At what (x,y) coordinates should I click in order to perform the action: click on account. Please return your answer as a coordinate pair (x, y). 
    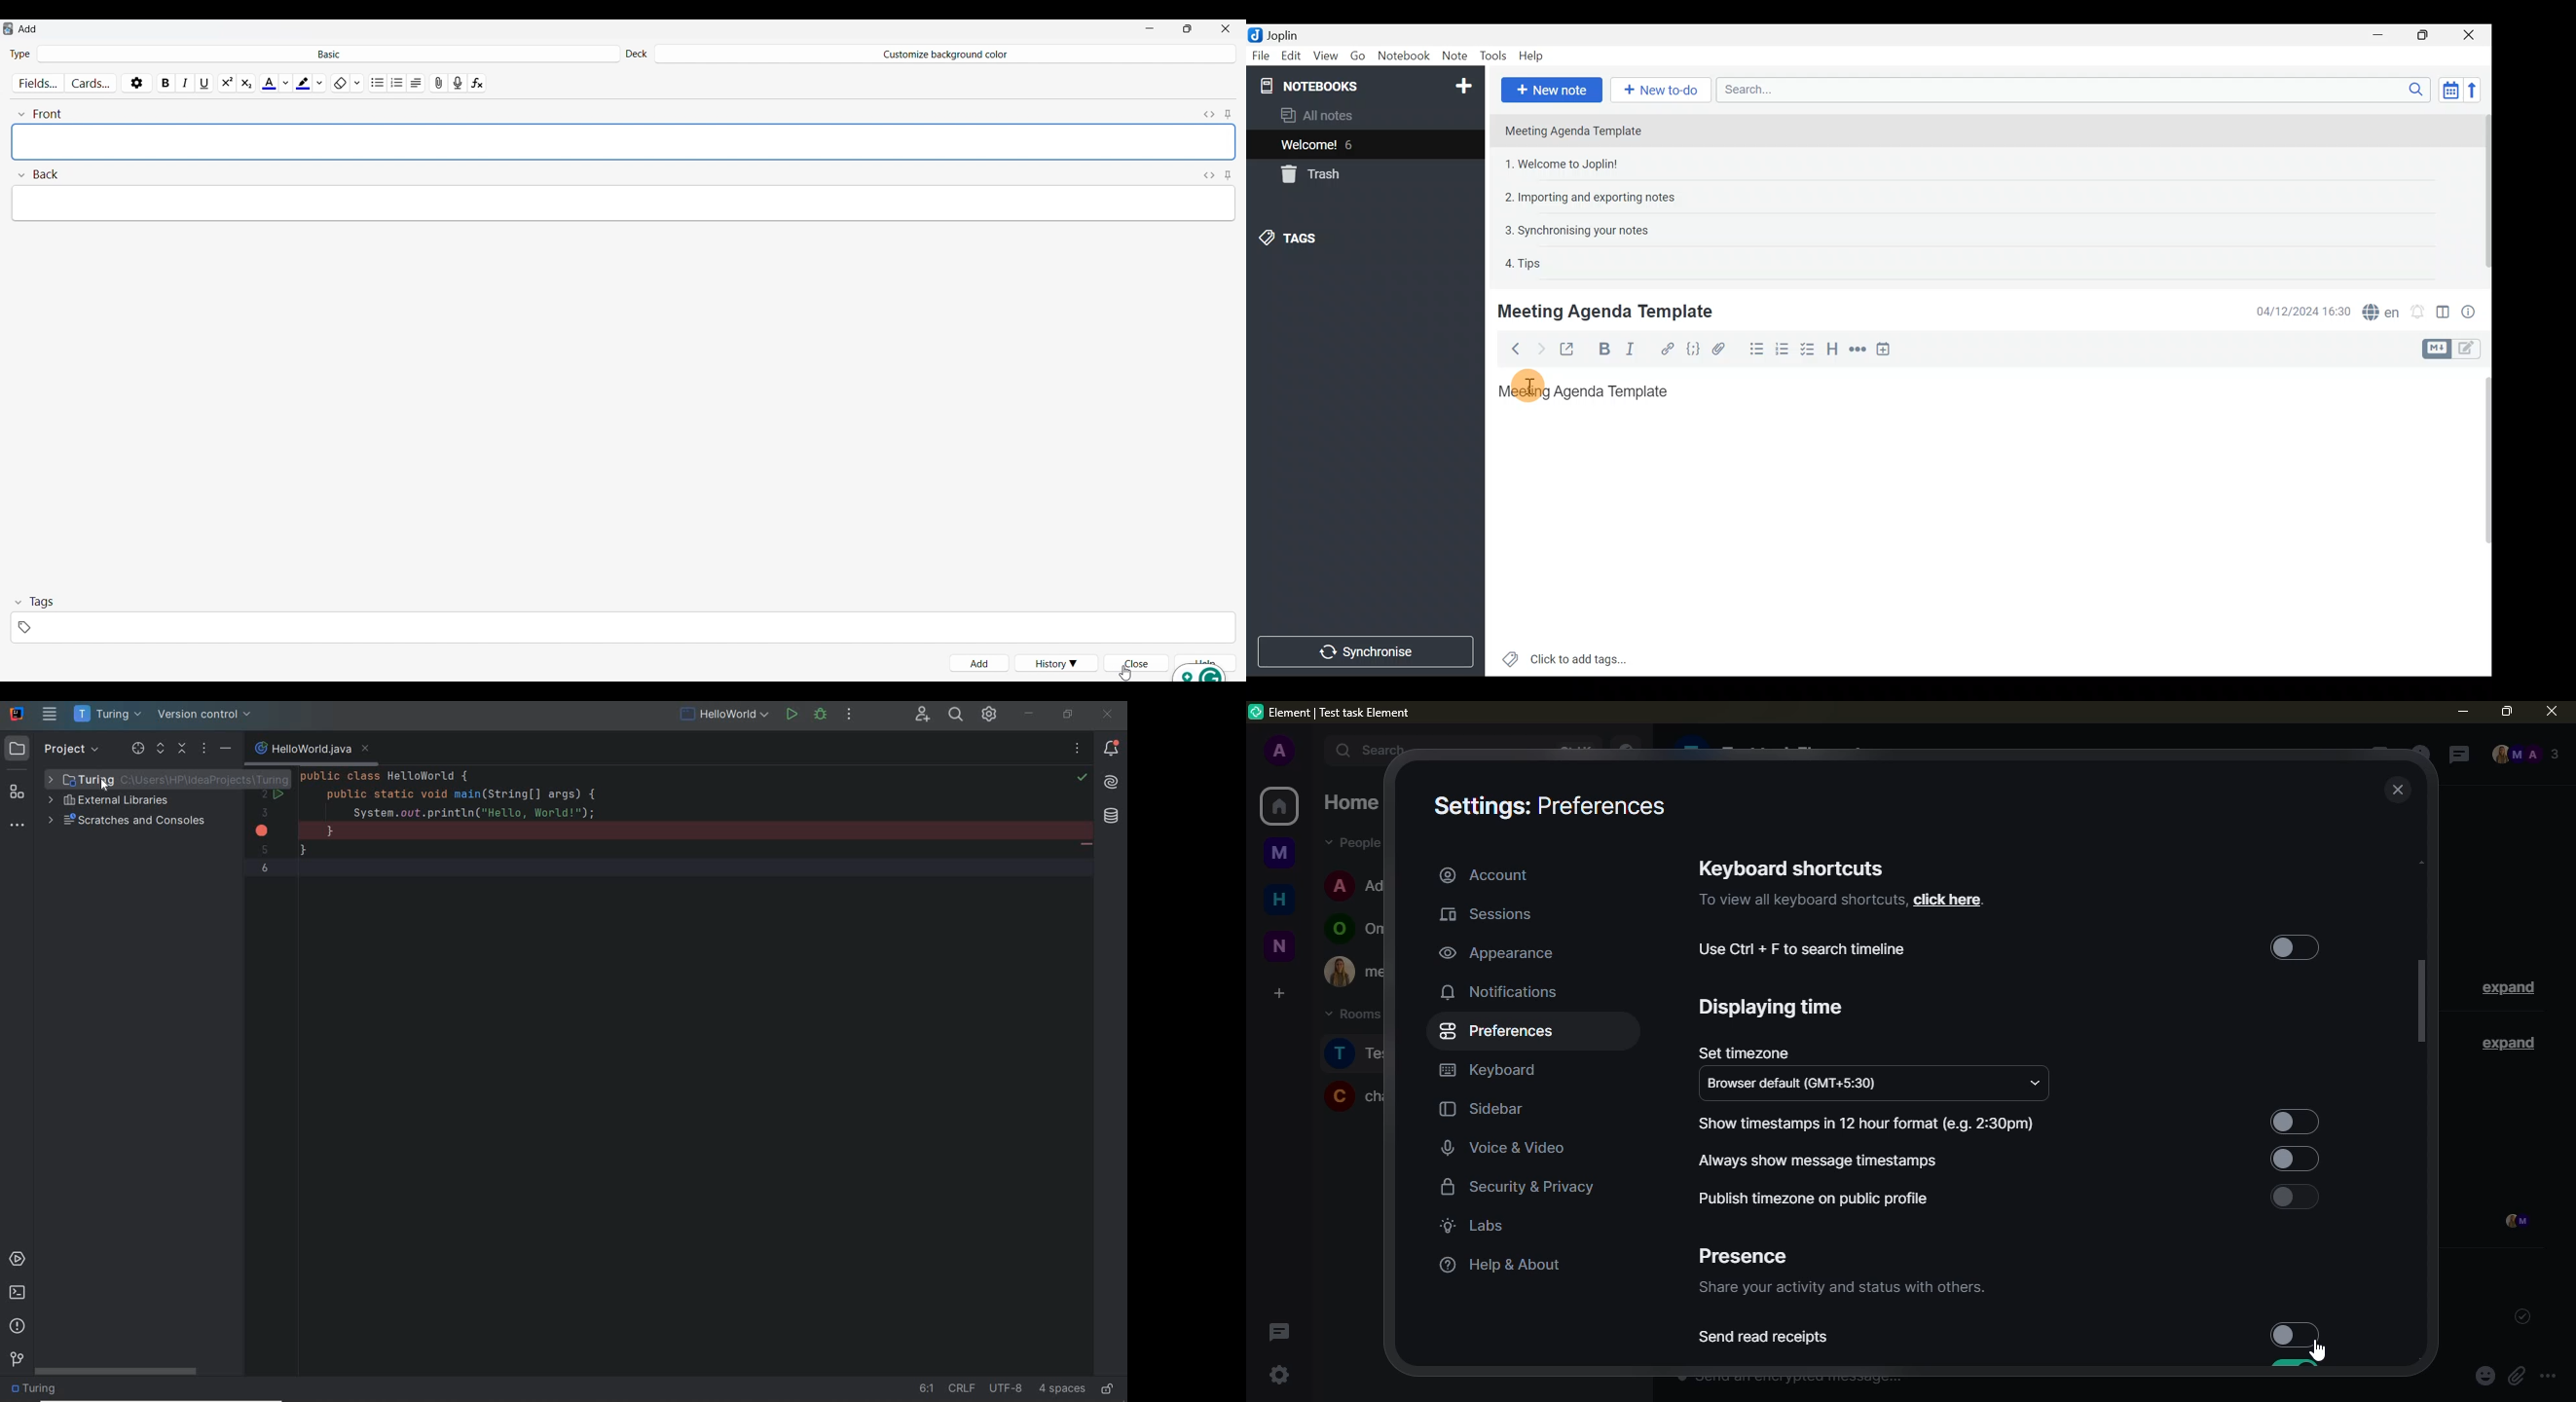
    Looking at the image, I should click on (1485, 874).